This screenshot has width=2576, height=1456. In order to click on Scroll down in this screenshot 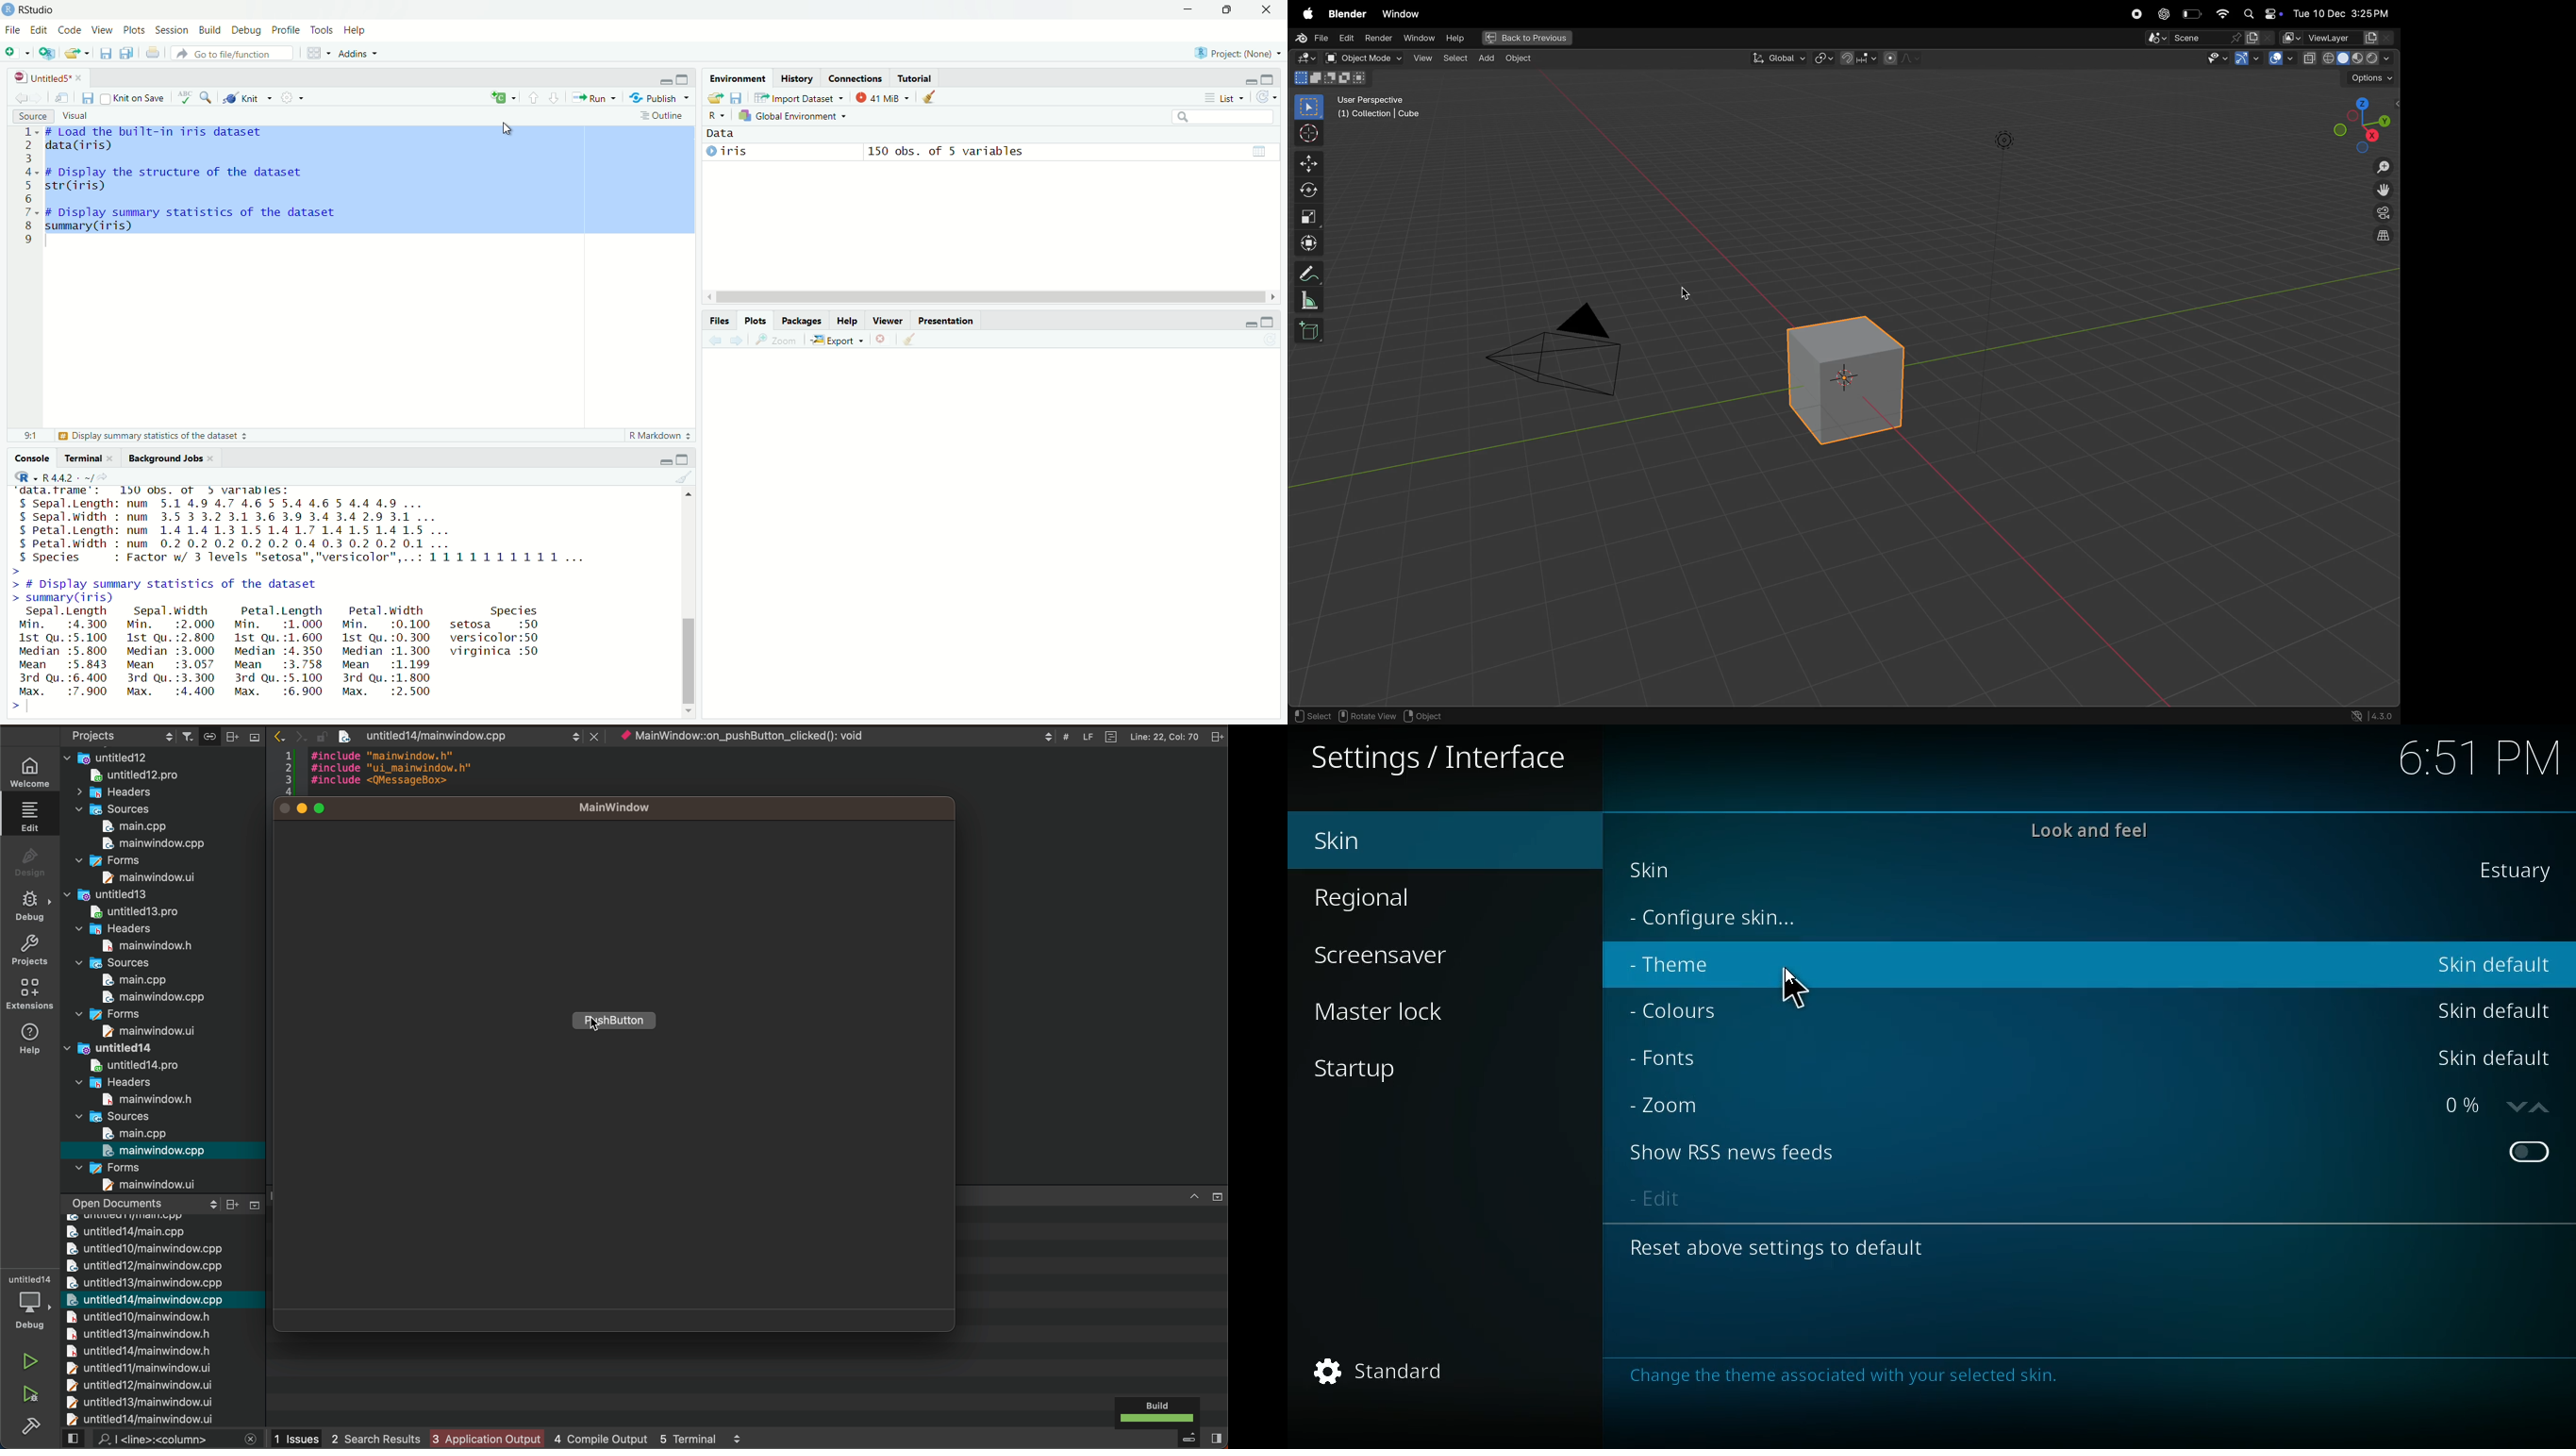, I will do `click(690, 712)`.